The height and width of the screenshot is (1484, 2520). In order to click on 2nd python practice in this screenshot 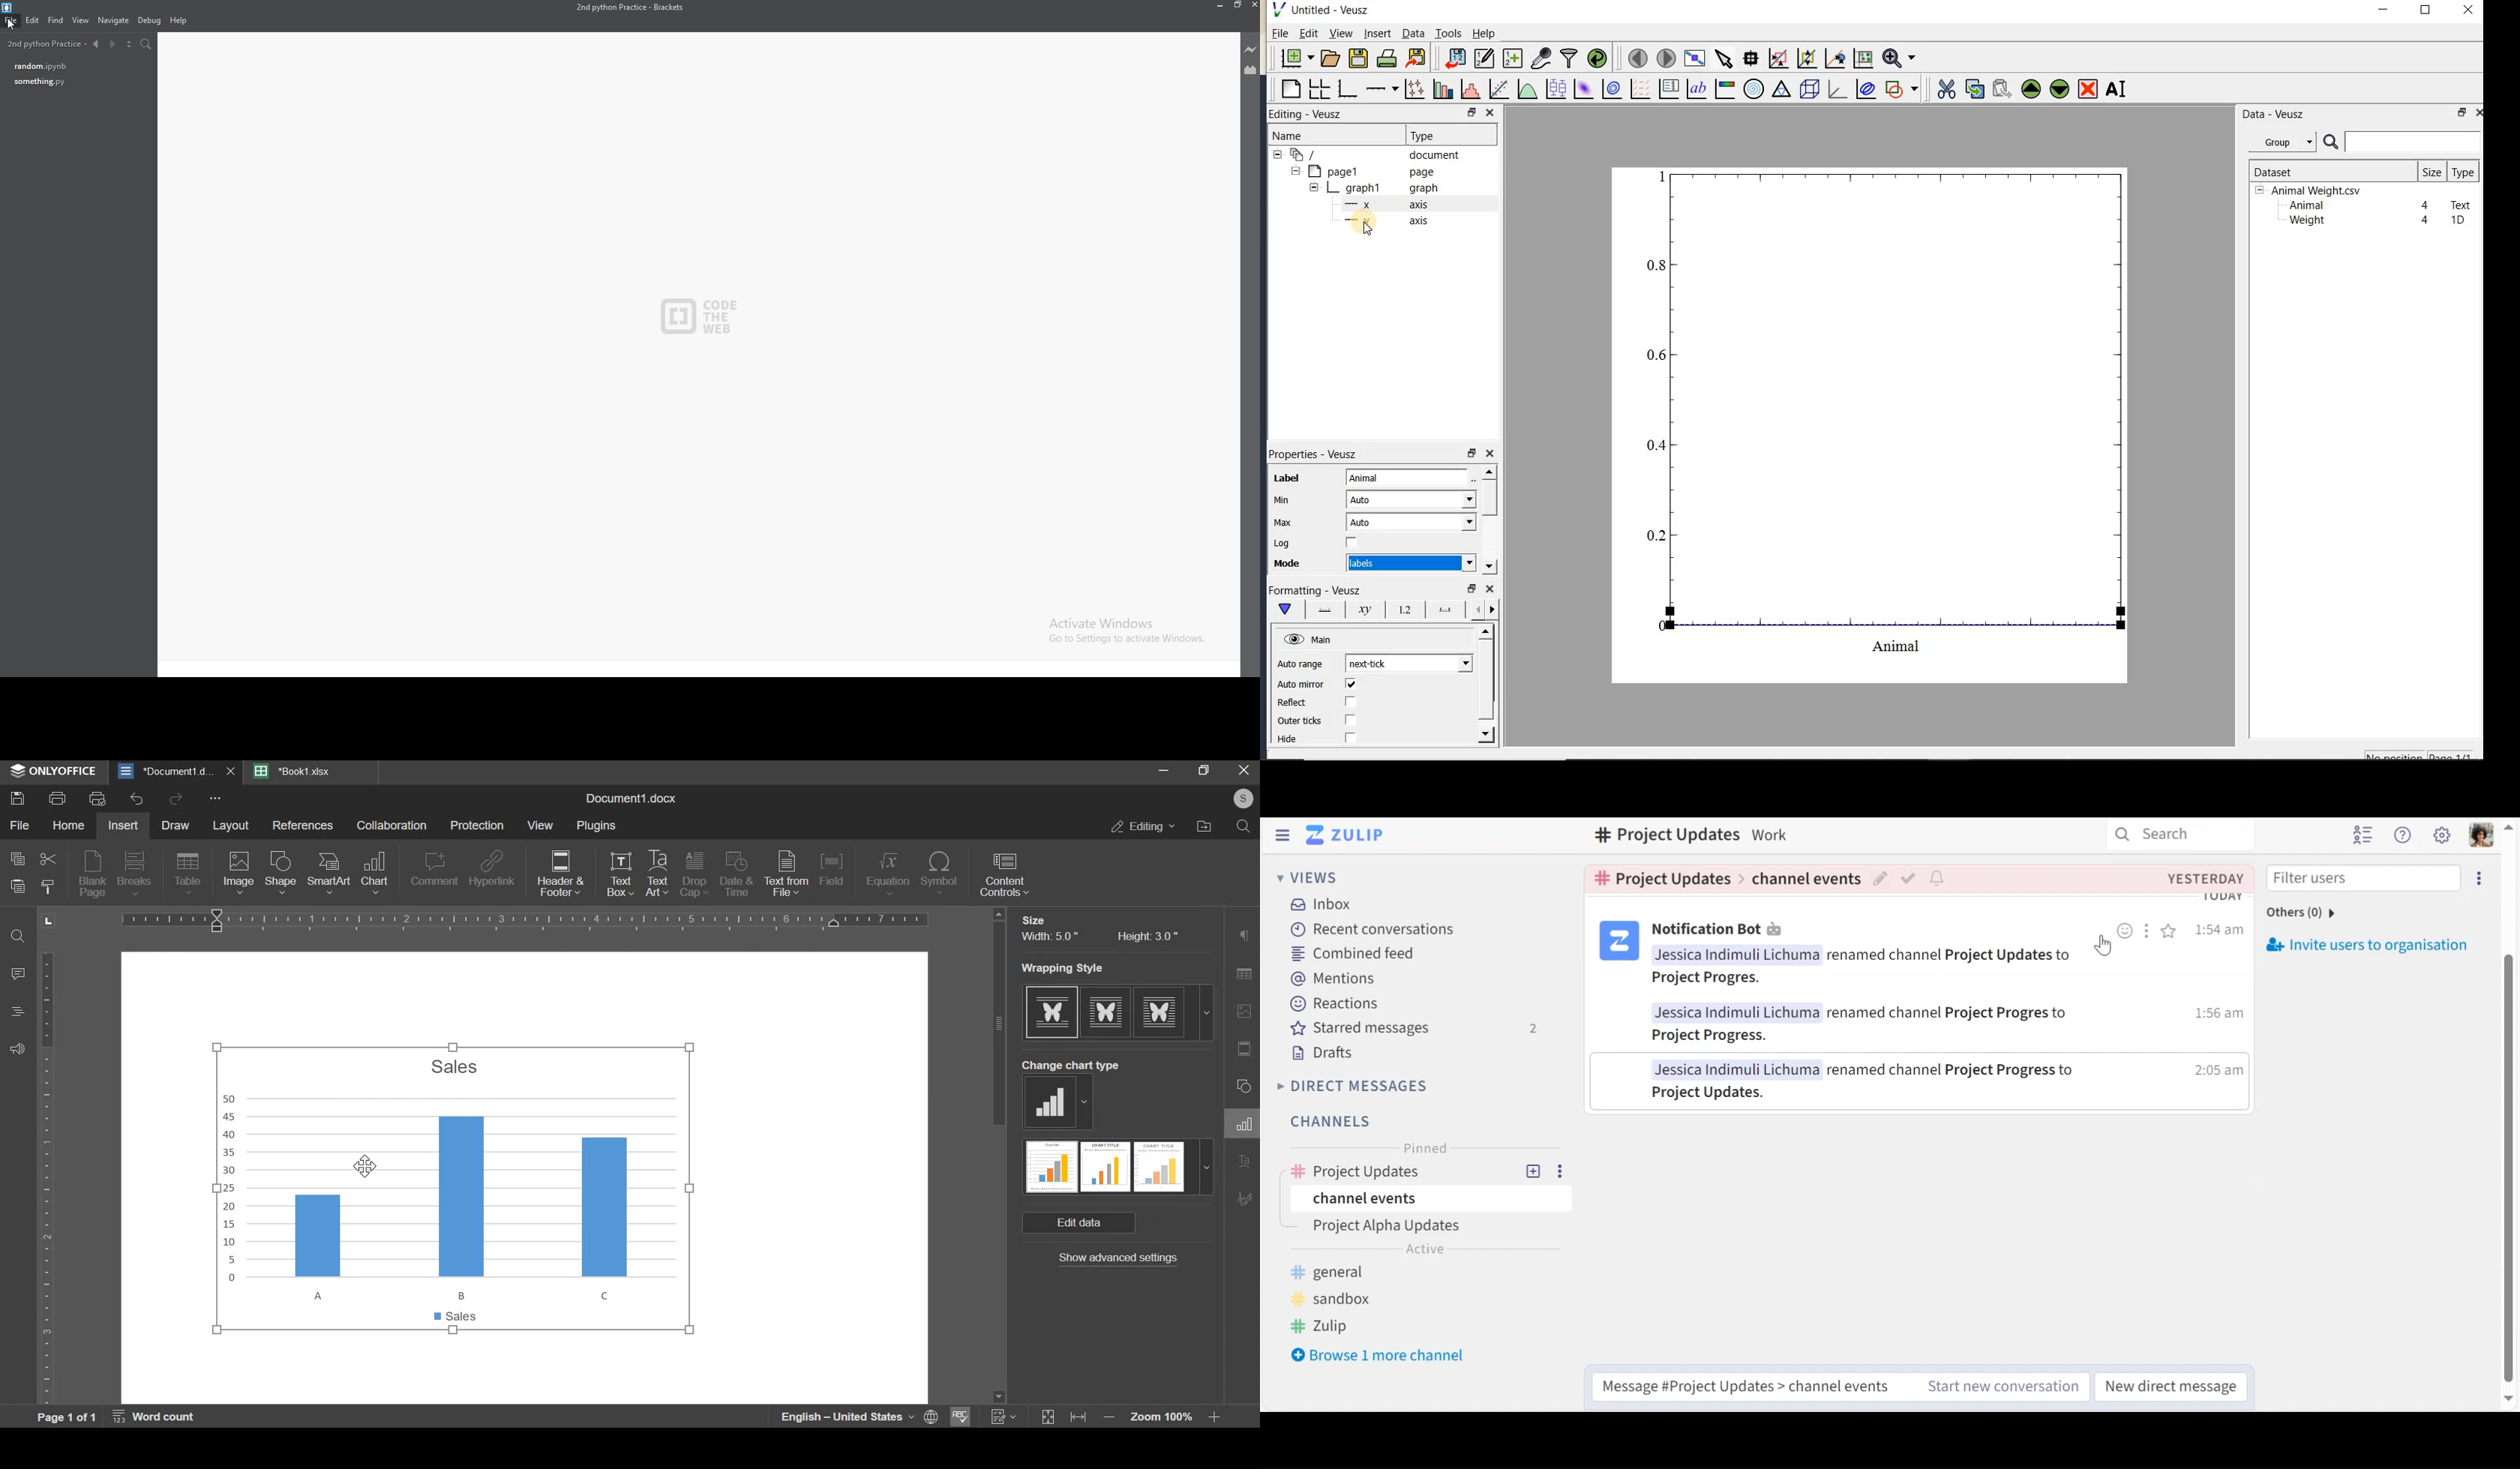, I will do `click(44, 45)`.